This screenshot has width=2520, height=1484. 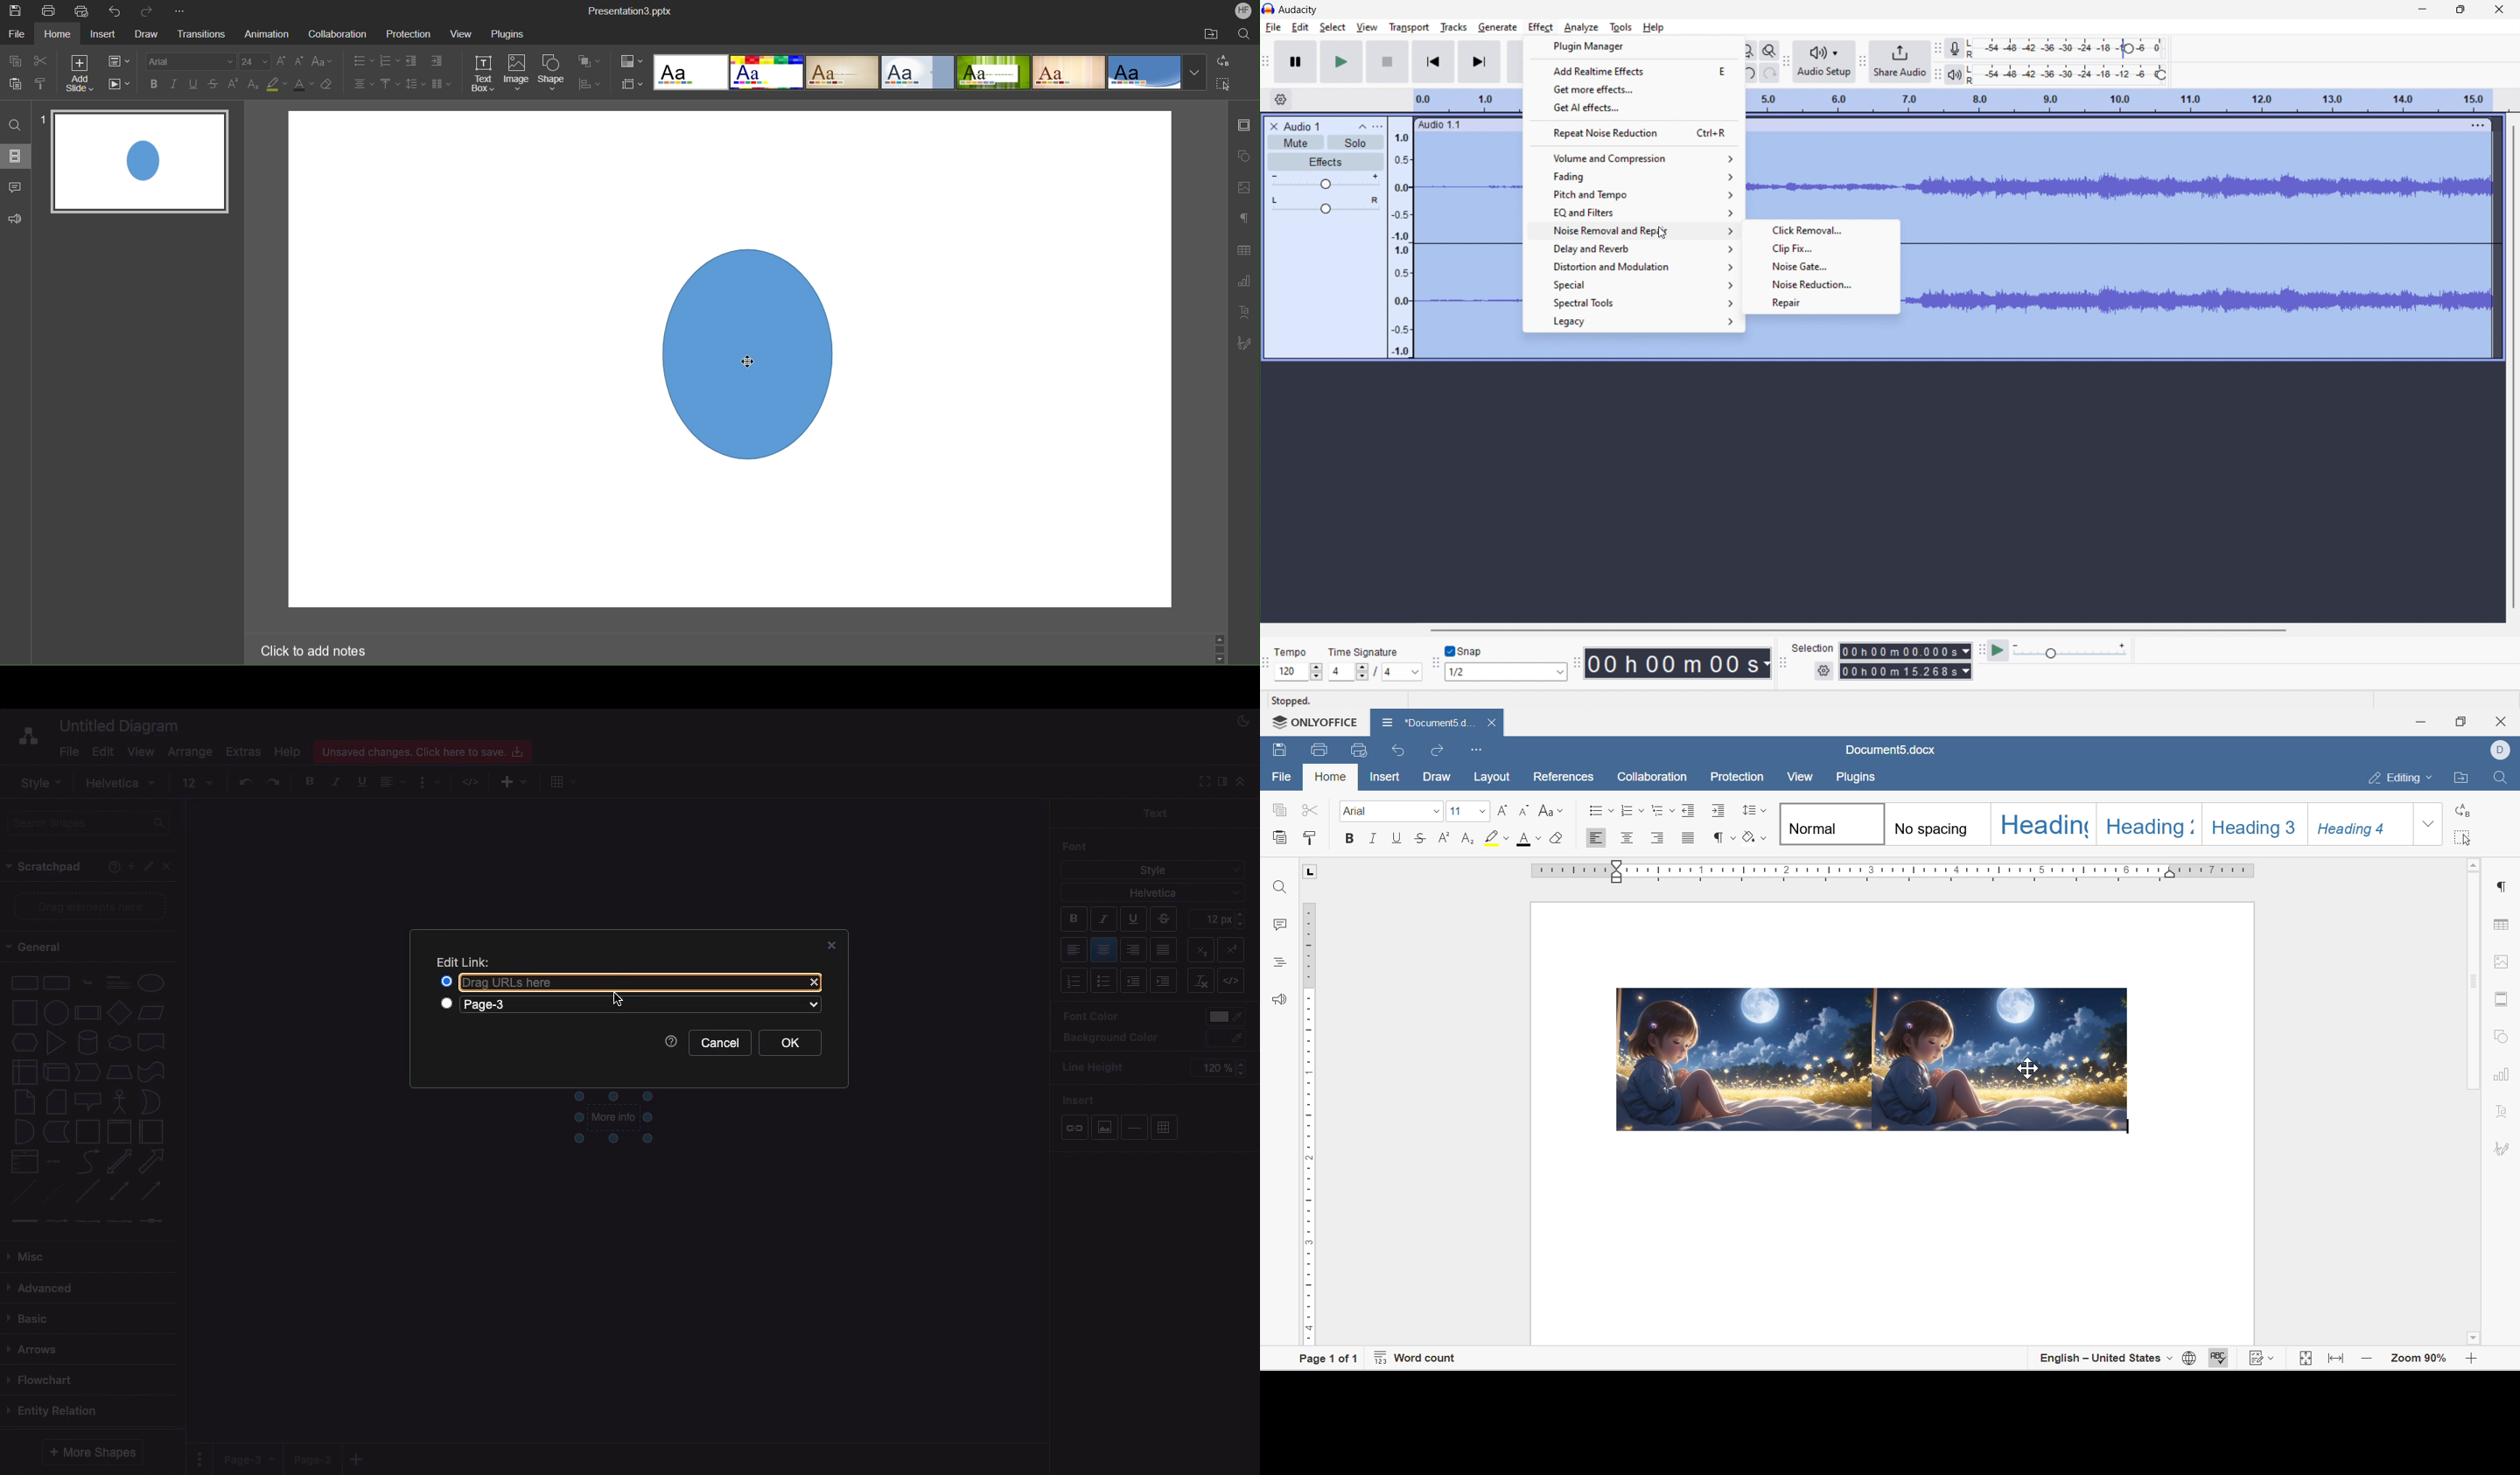 What do you see at coordinates (1498, 28) in the screenshot?
I see `generate` at bounding box center [1498, 28].